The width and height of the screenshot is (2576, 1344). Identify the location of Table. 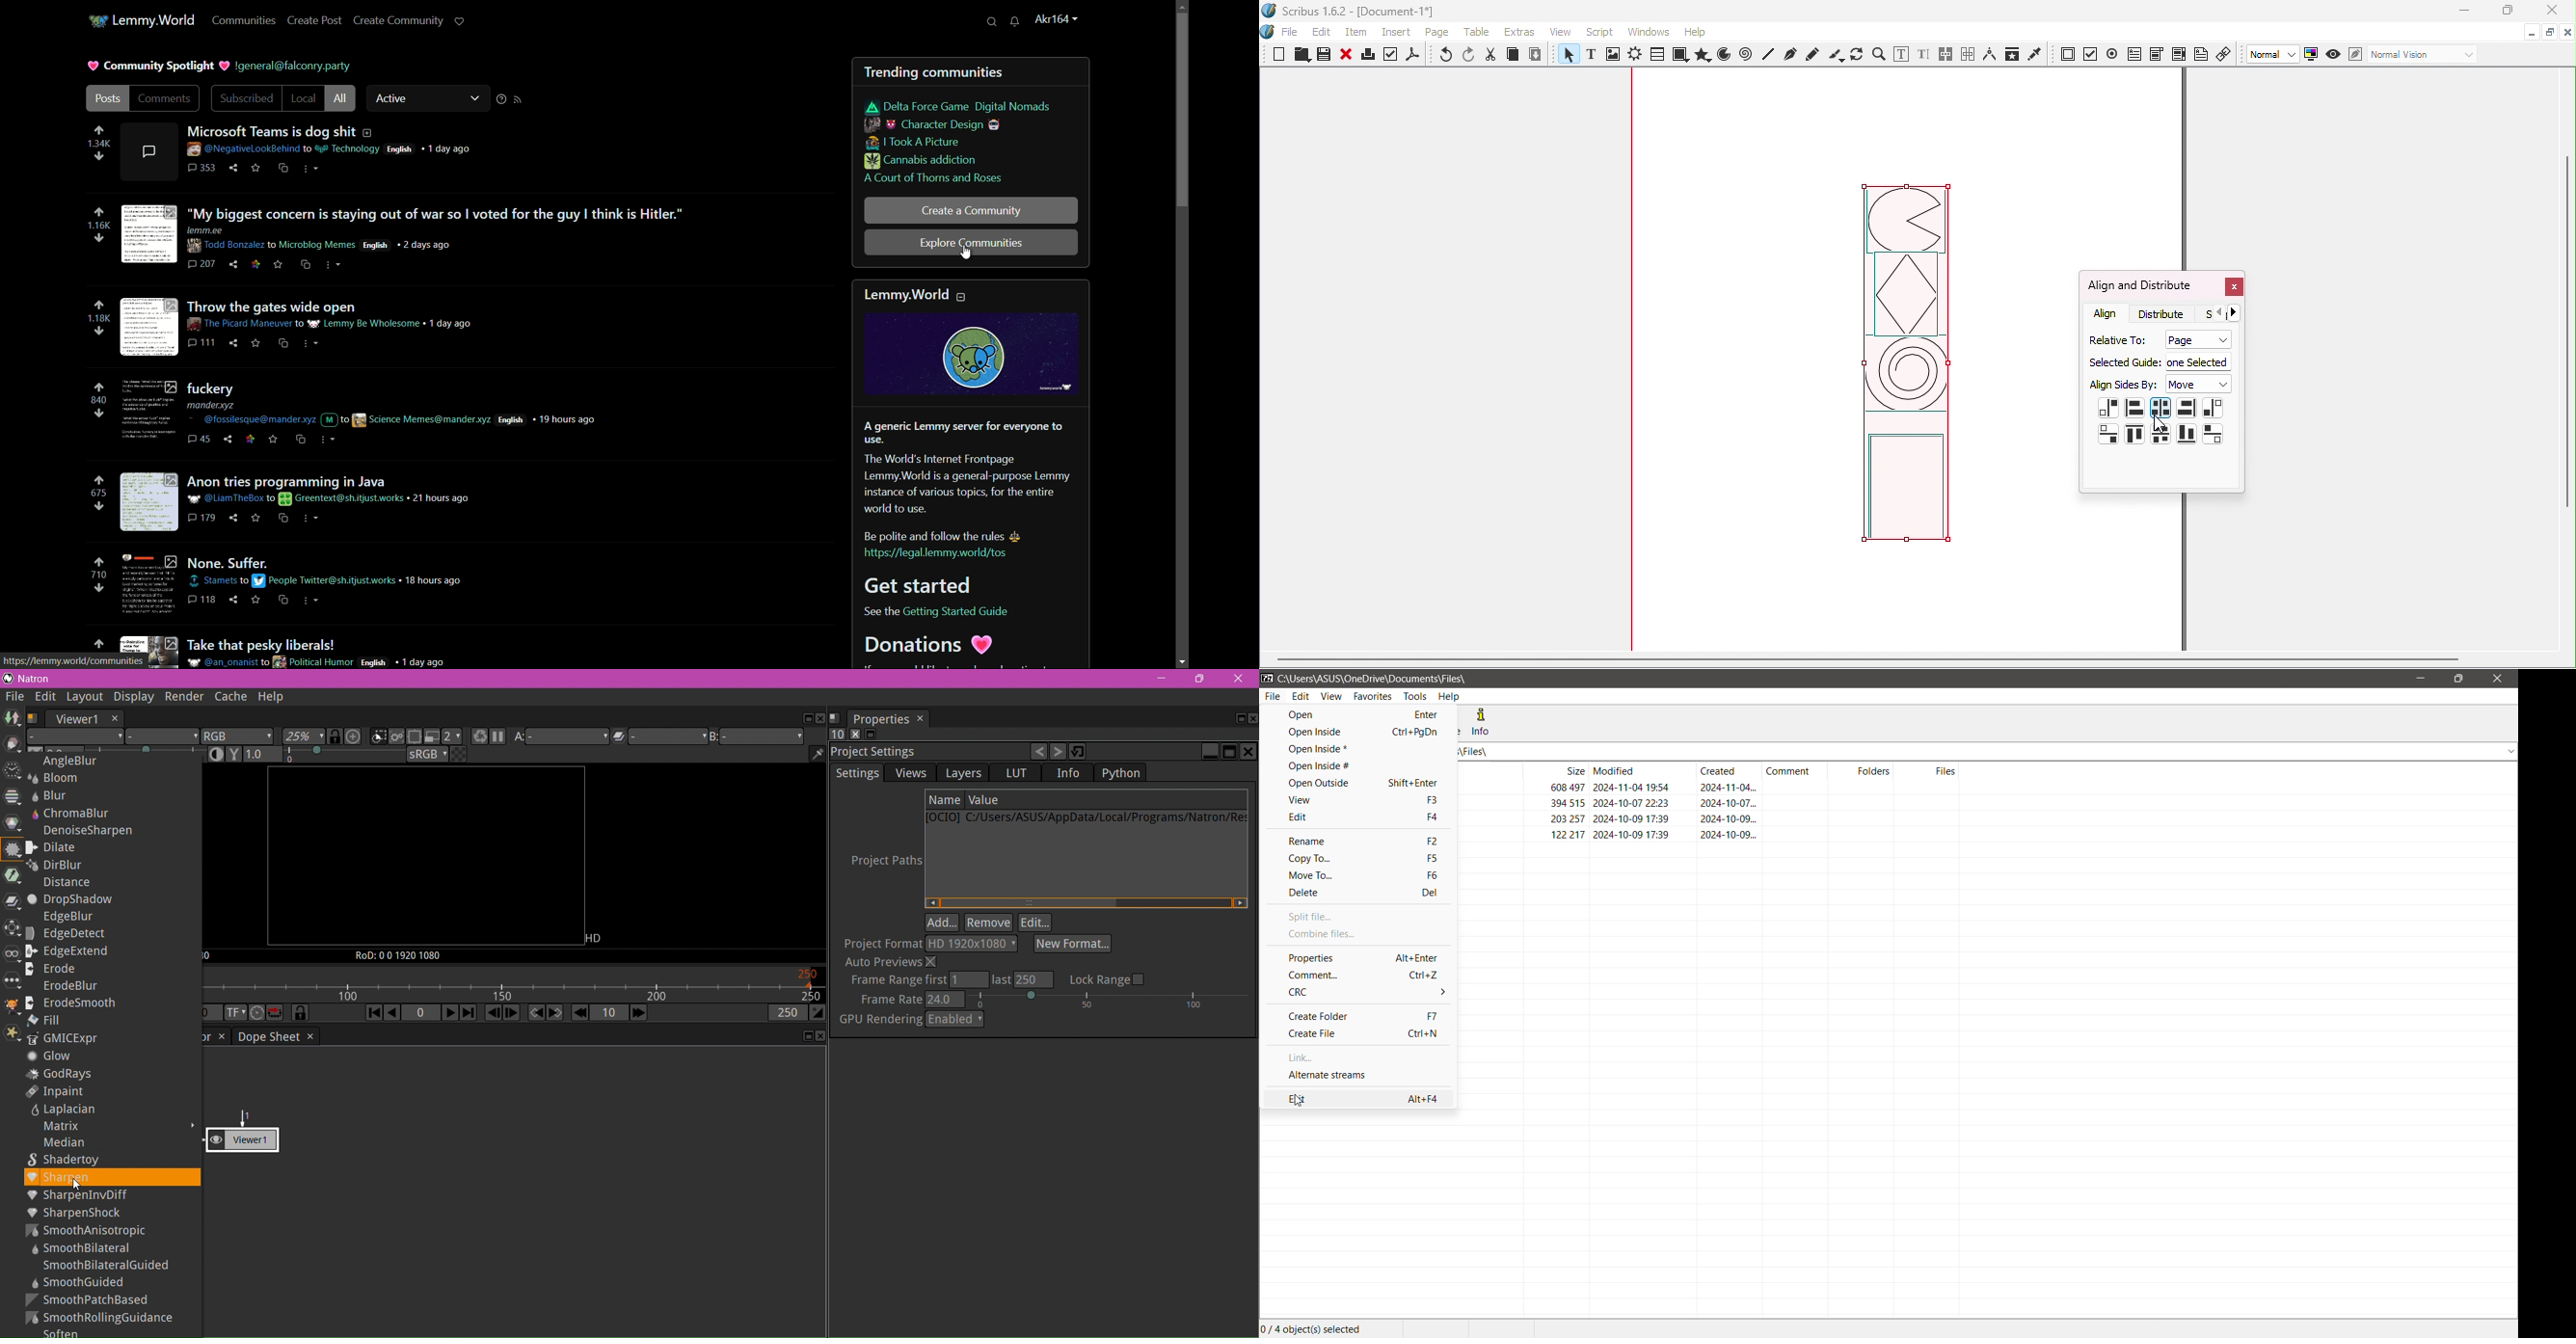
(1656, 55).